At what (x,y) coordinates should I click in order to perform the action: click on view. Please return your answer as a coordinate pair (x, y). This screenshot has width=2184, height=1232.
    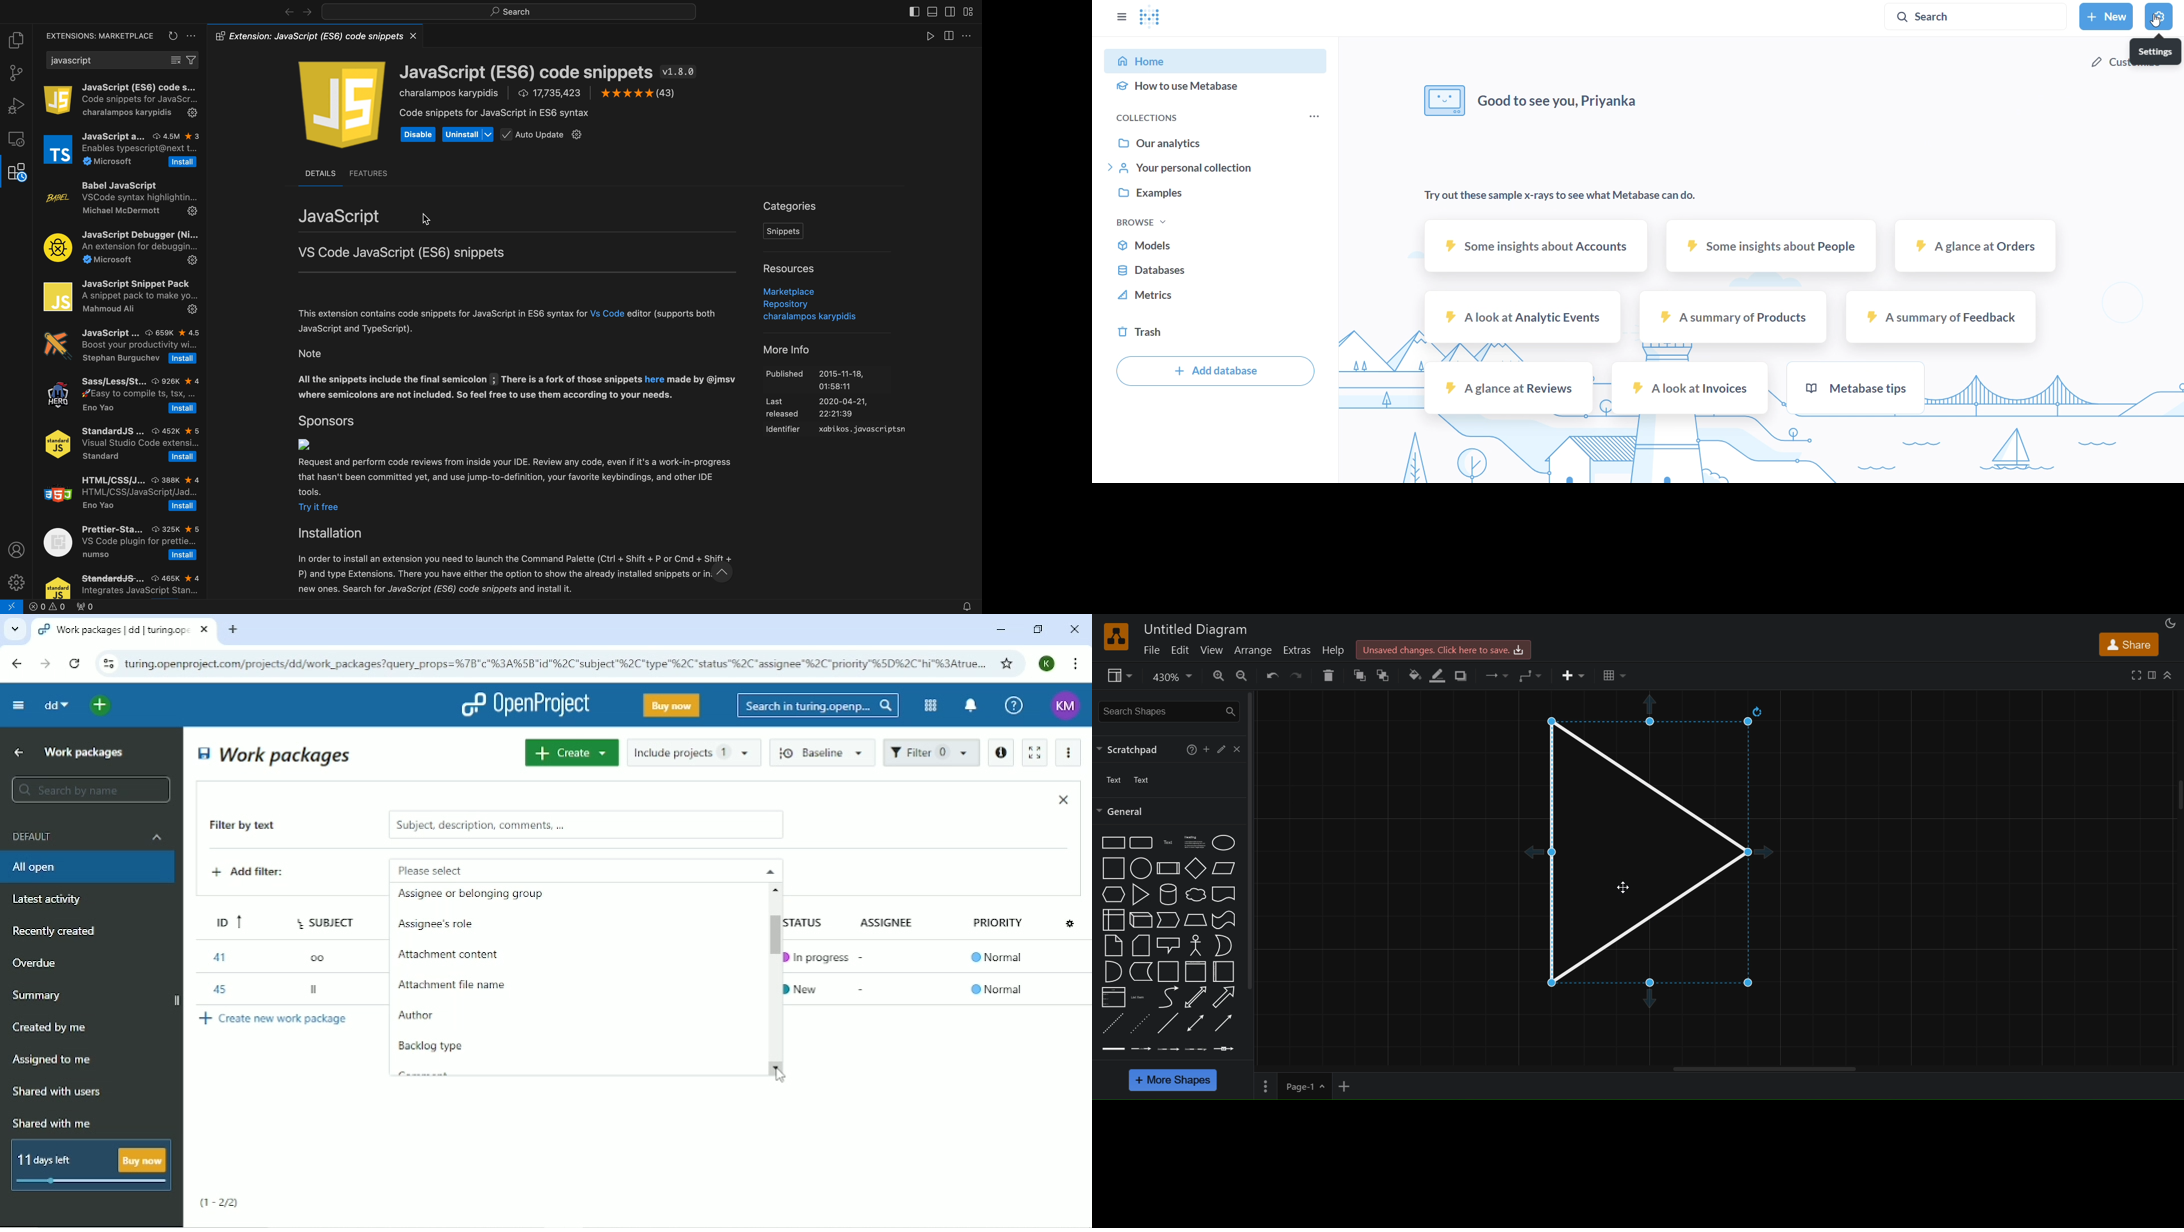
    Looking at the image, I should click on (1119, 675).